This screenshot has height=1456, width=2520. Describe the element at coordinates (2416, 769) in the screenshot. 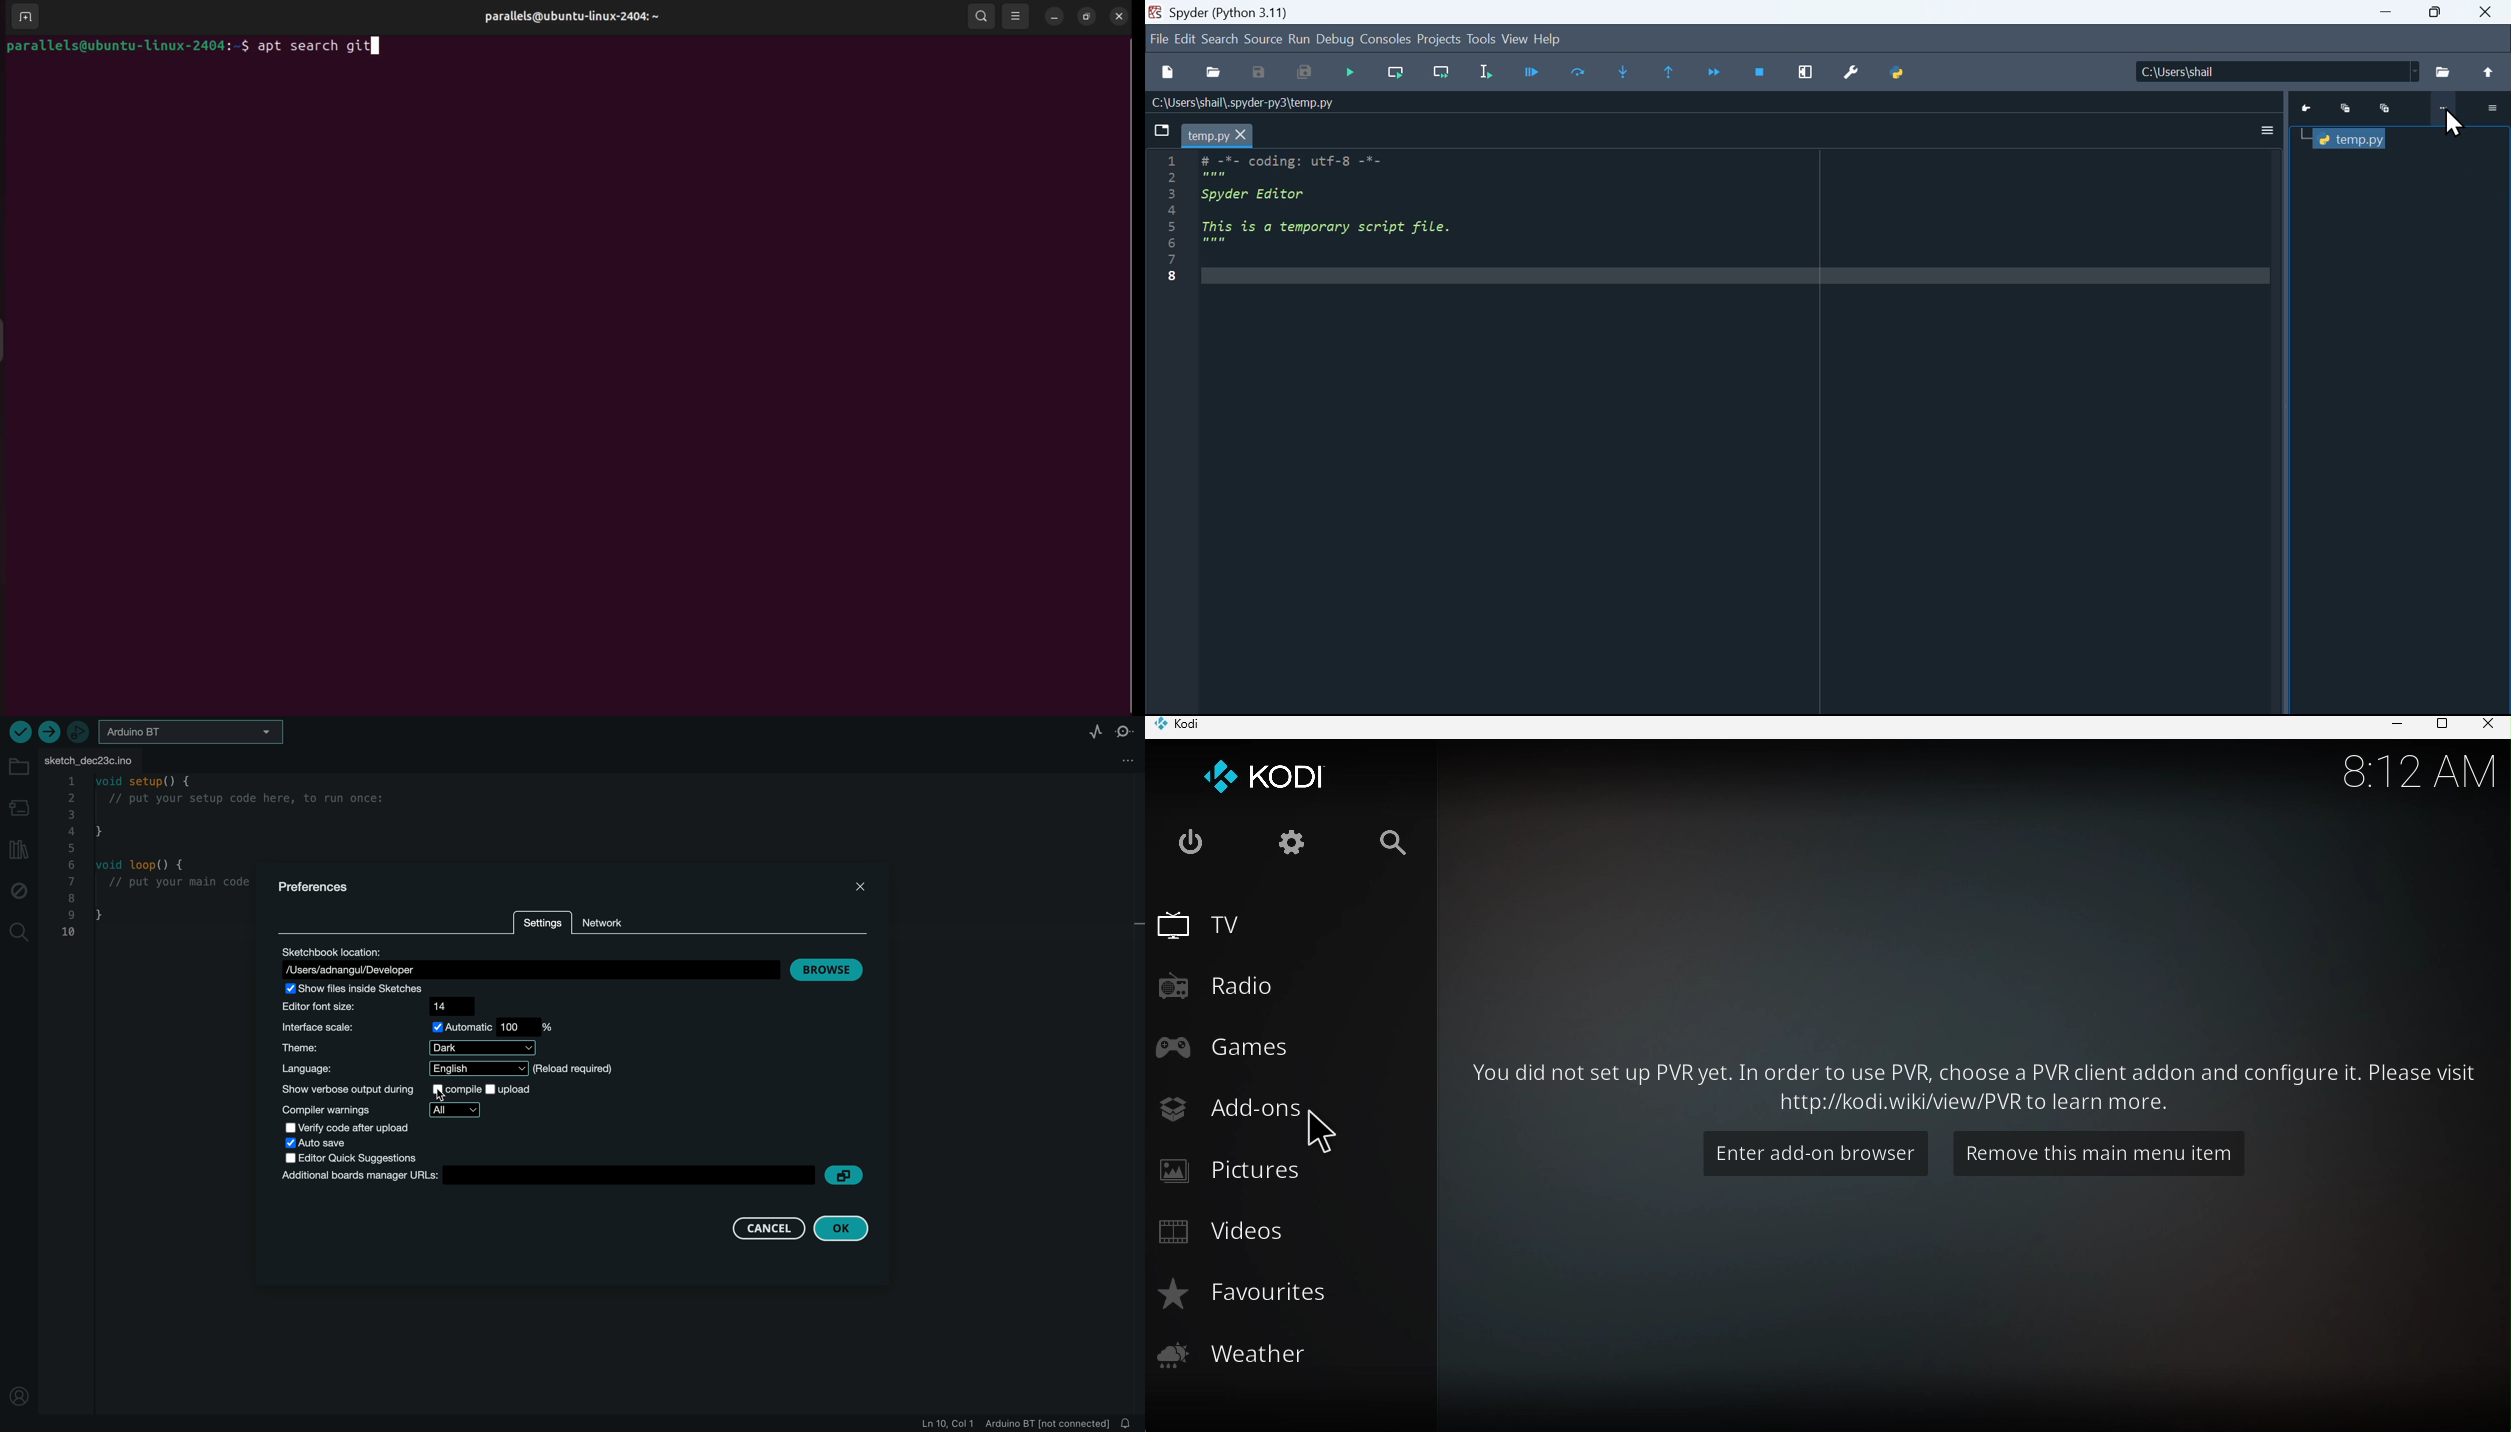

I see `8:12 am` at that location.